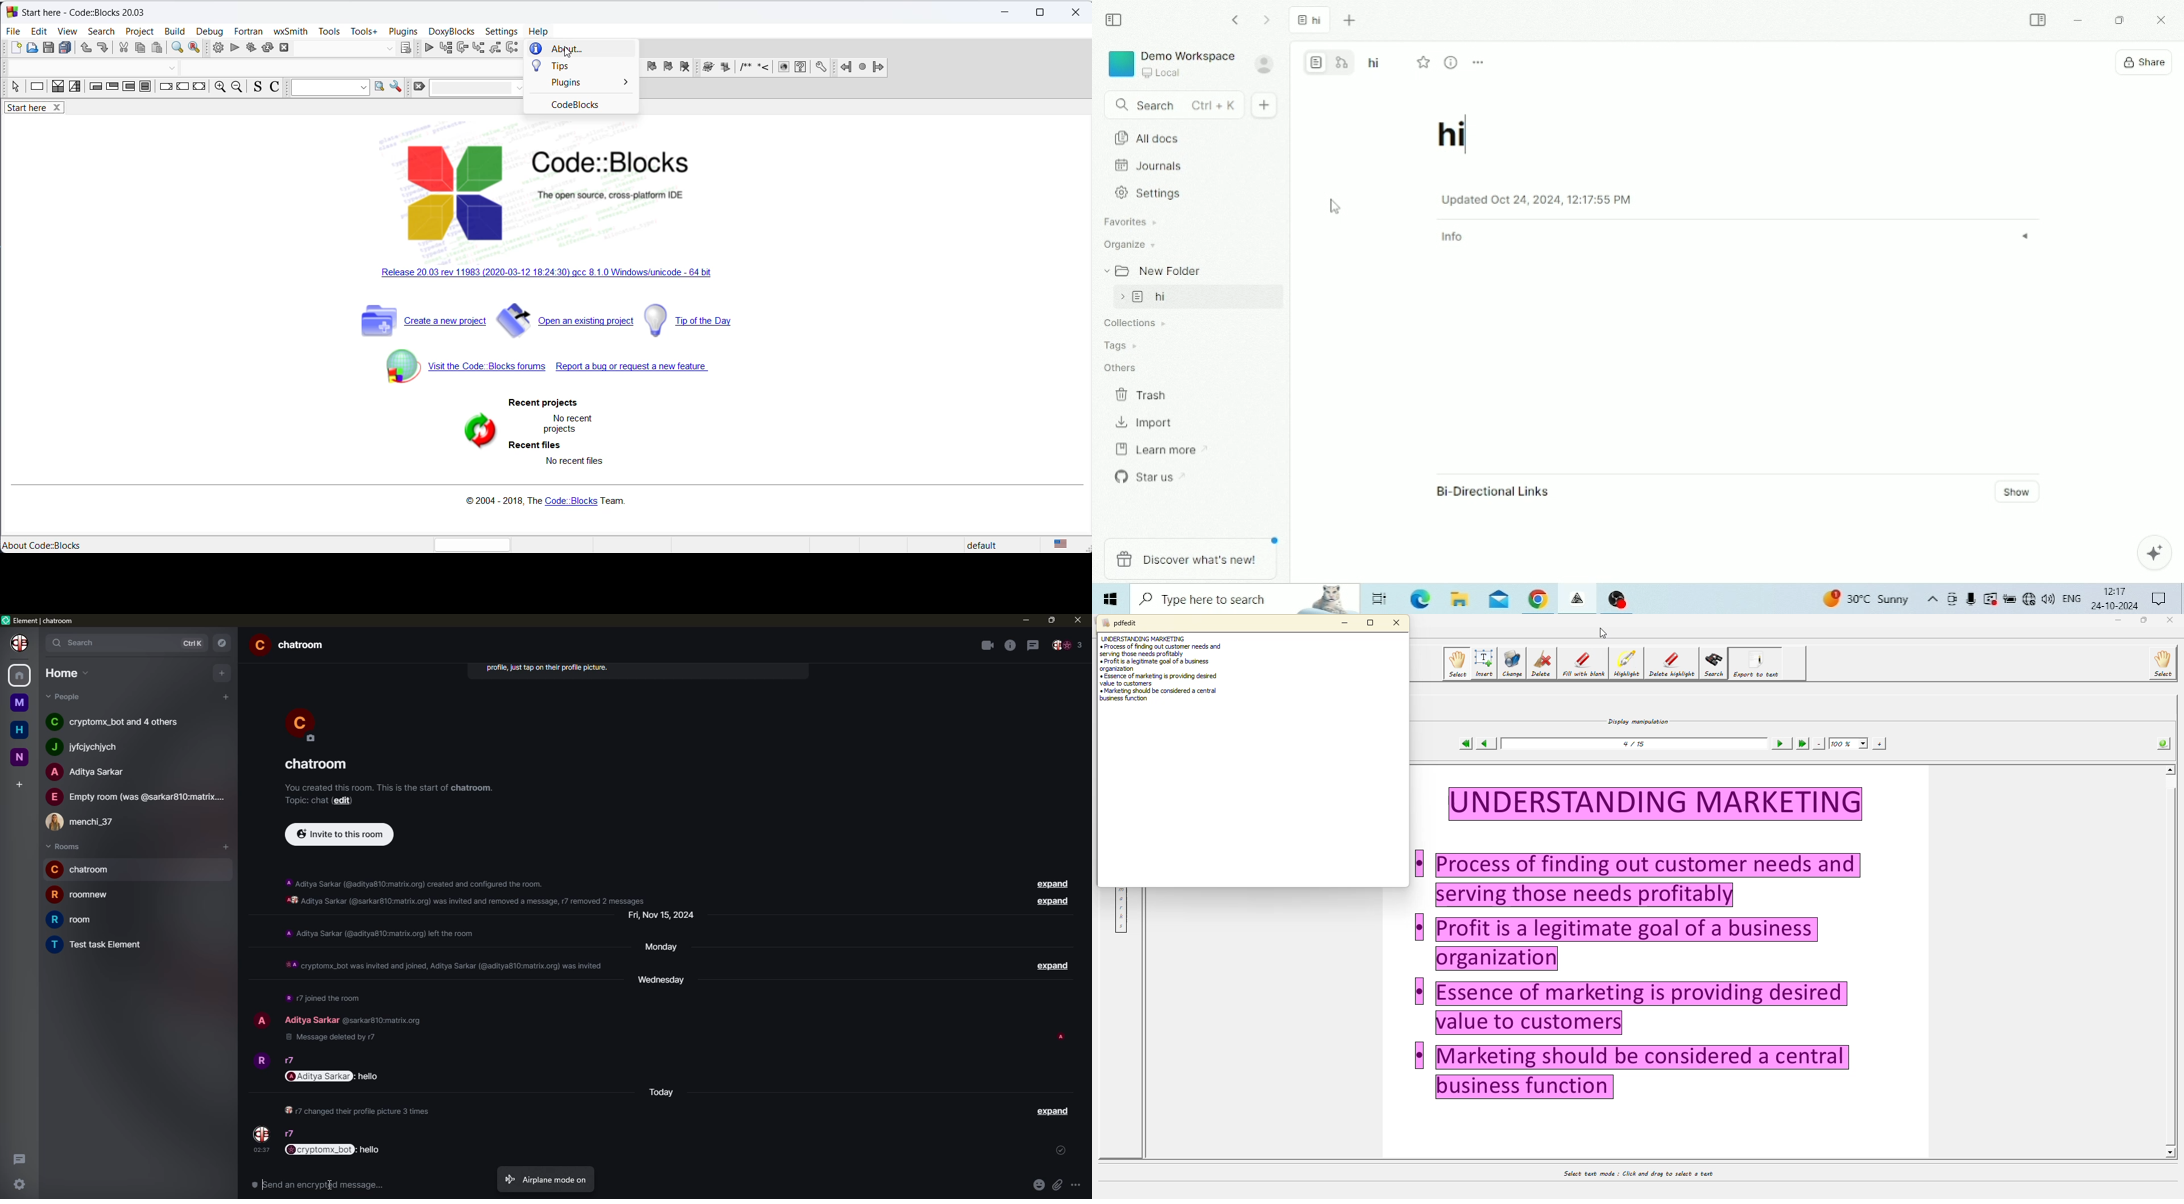 Image resolution: width=2184 pixels, height=1204 pixels. What do you see at coordinates (1068, 545) in the screenshot?
I see `language` at bounding box center [1068, 545].